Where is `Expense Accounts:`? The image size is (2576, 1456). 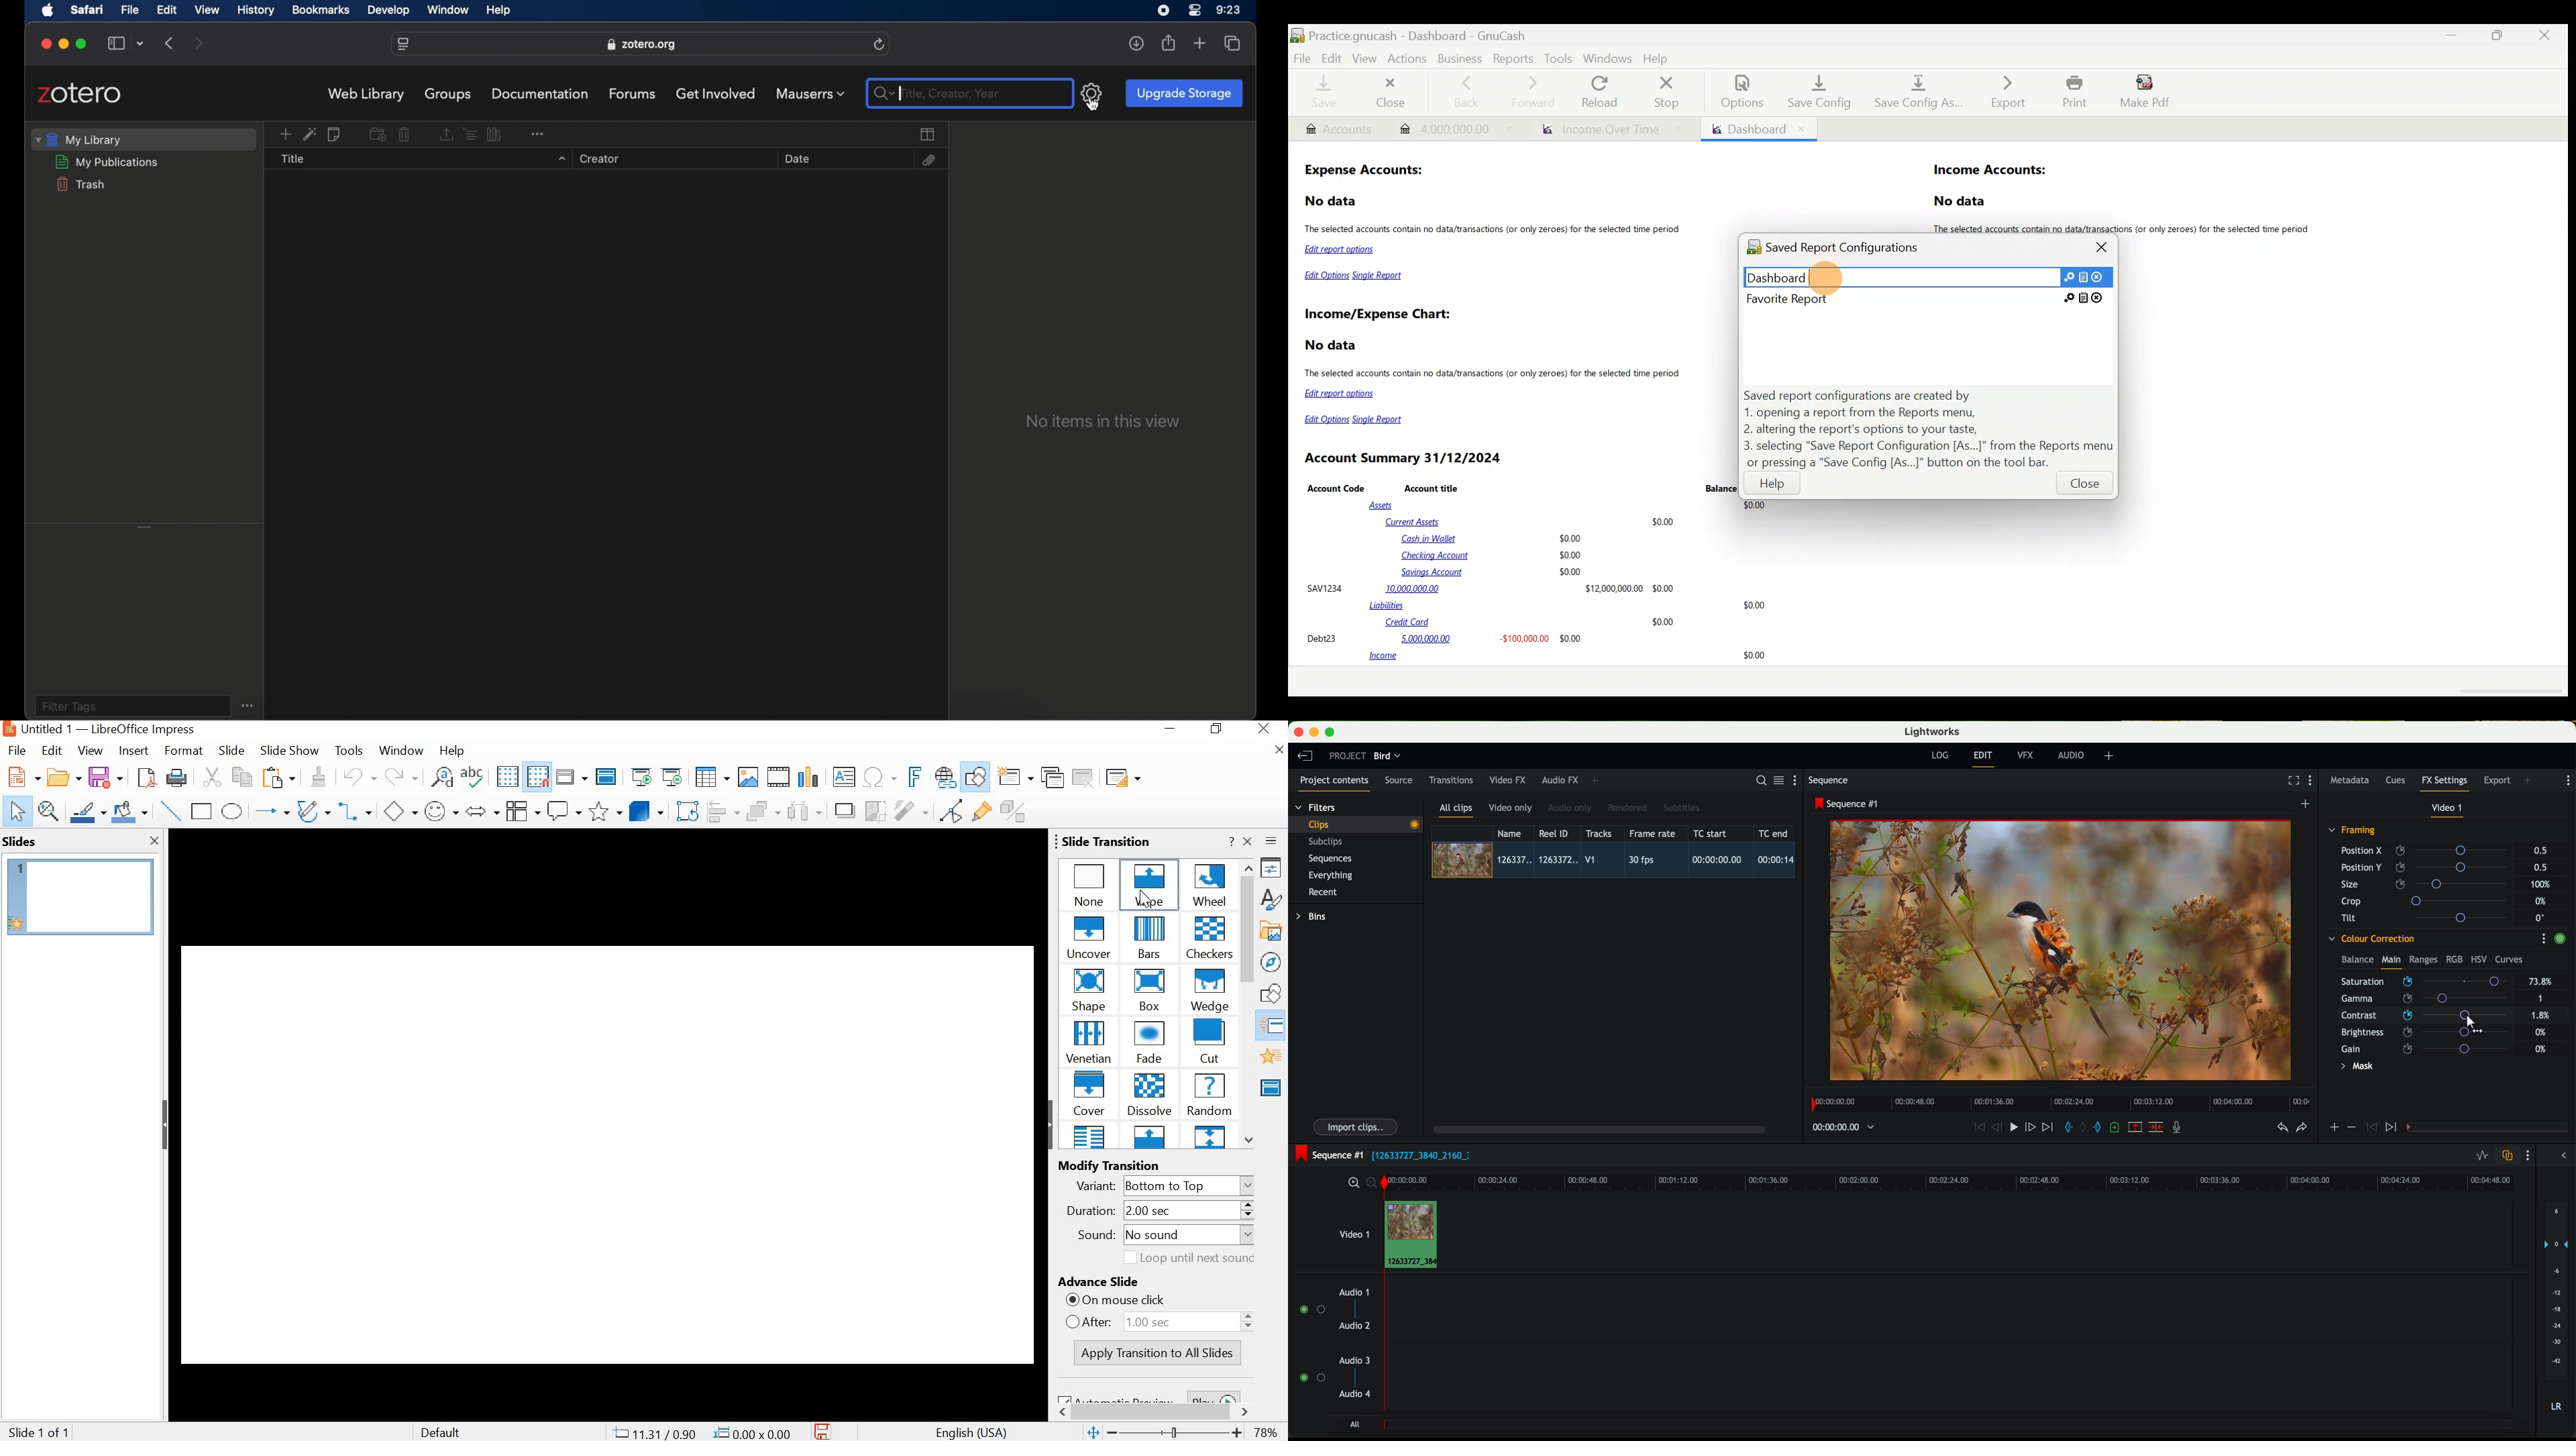
Expense Accounts: is located at coordinates (1365, 171).